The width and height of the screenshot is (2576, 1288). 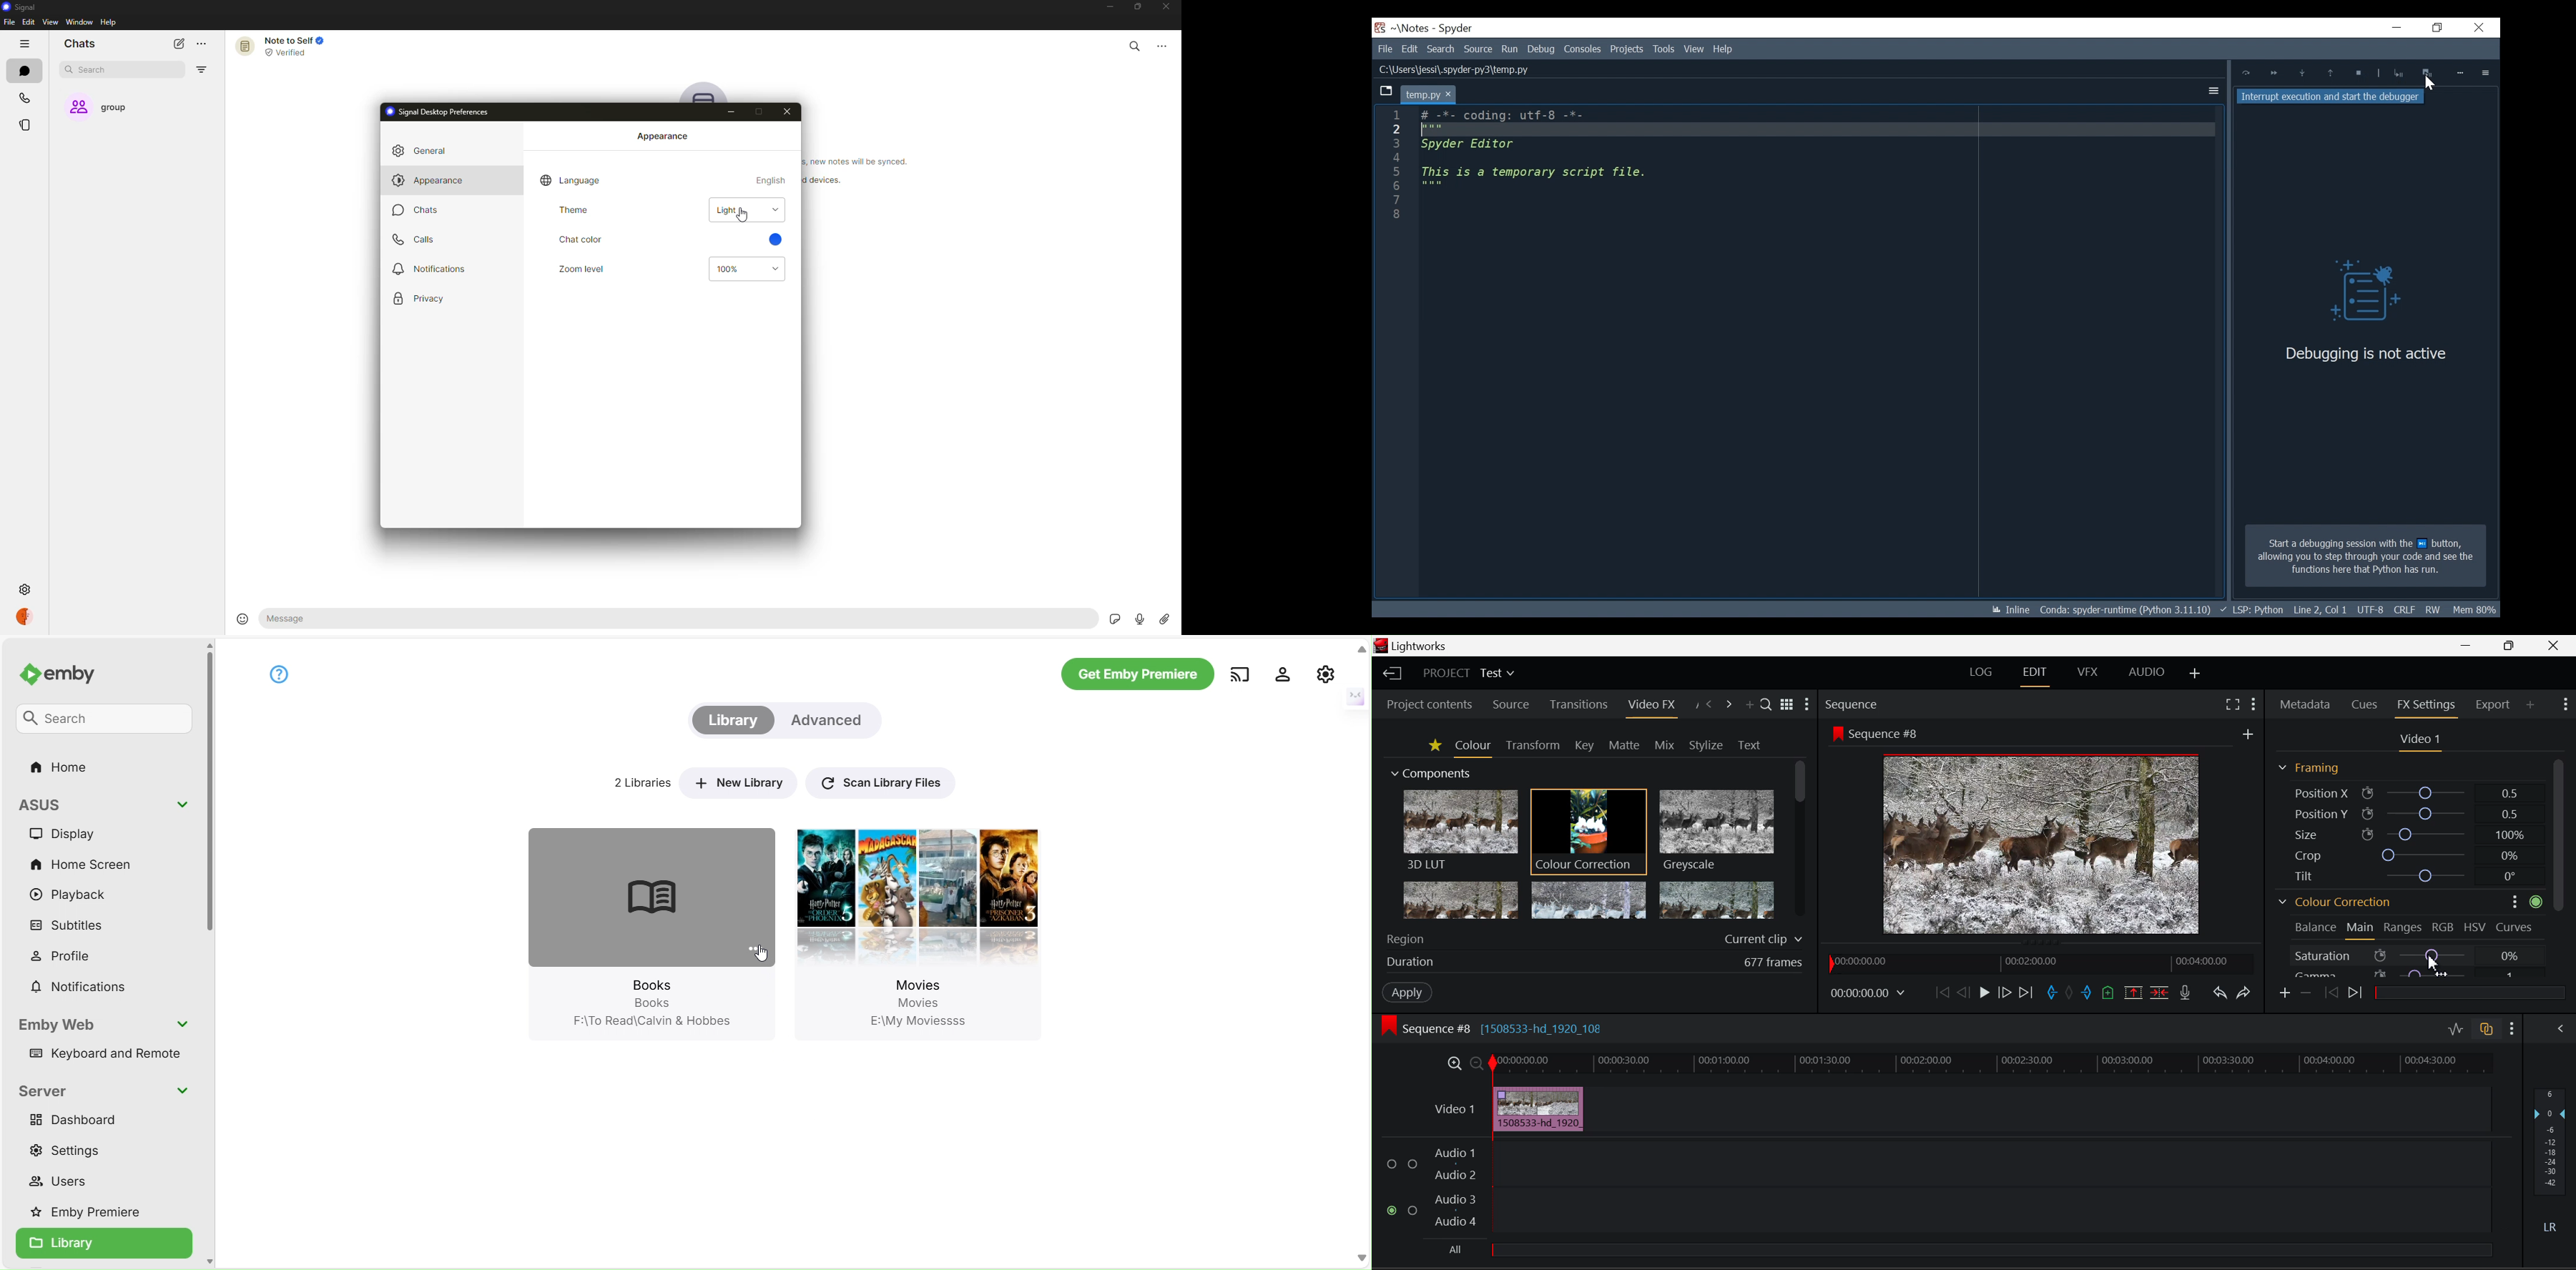 What do you see at coordinates (1460, 829) in the screenshot?
I see `3D LUT` at bounding box center [1460, 829].